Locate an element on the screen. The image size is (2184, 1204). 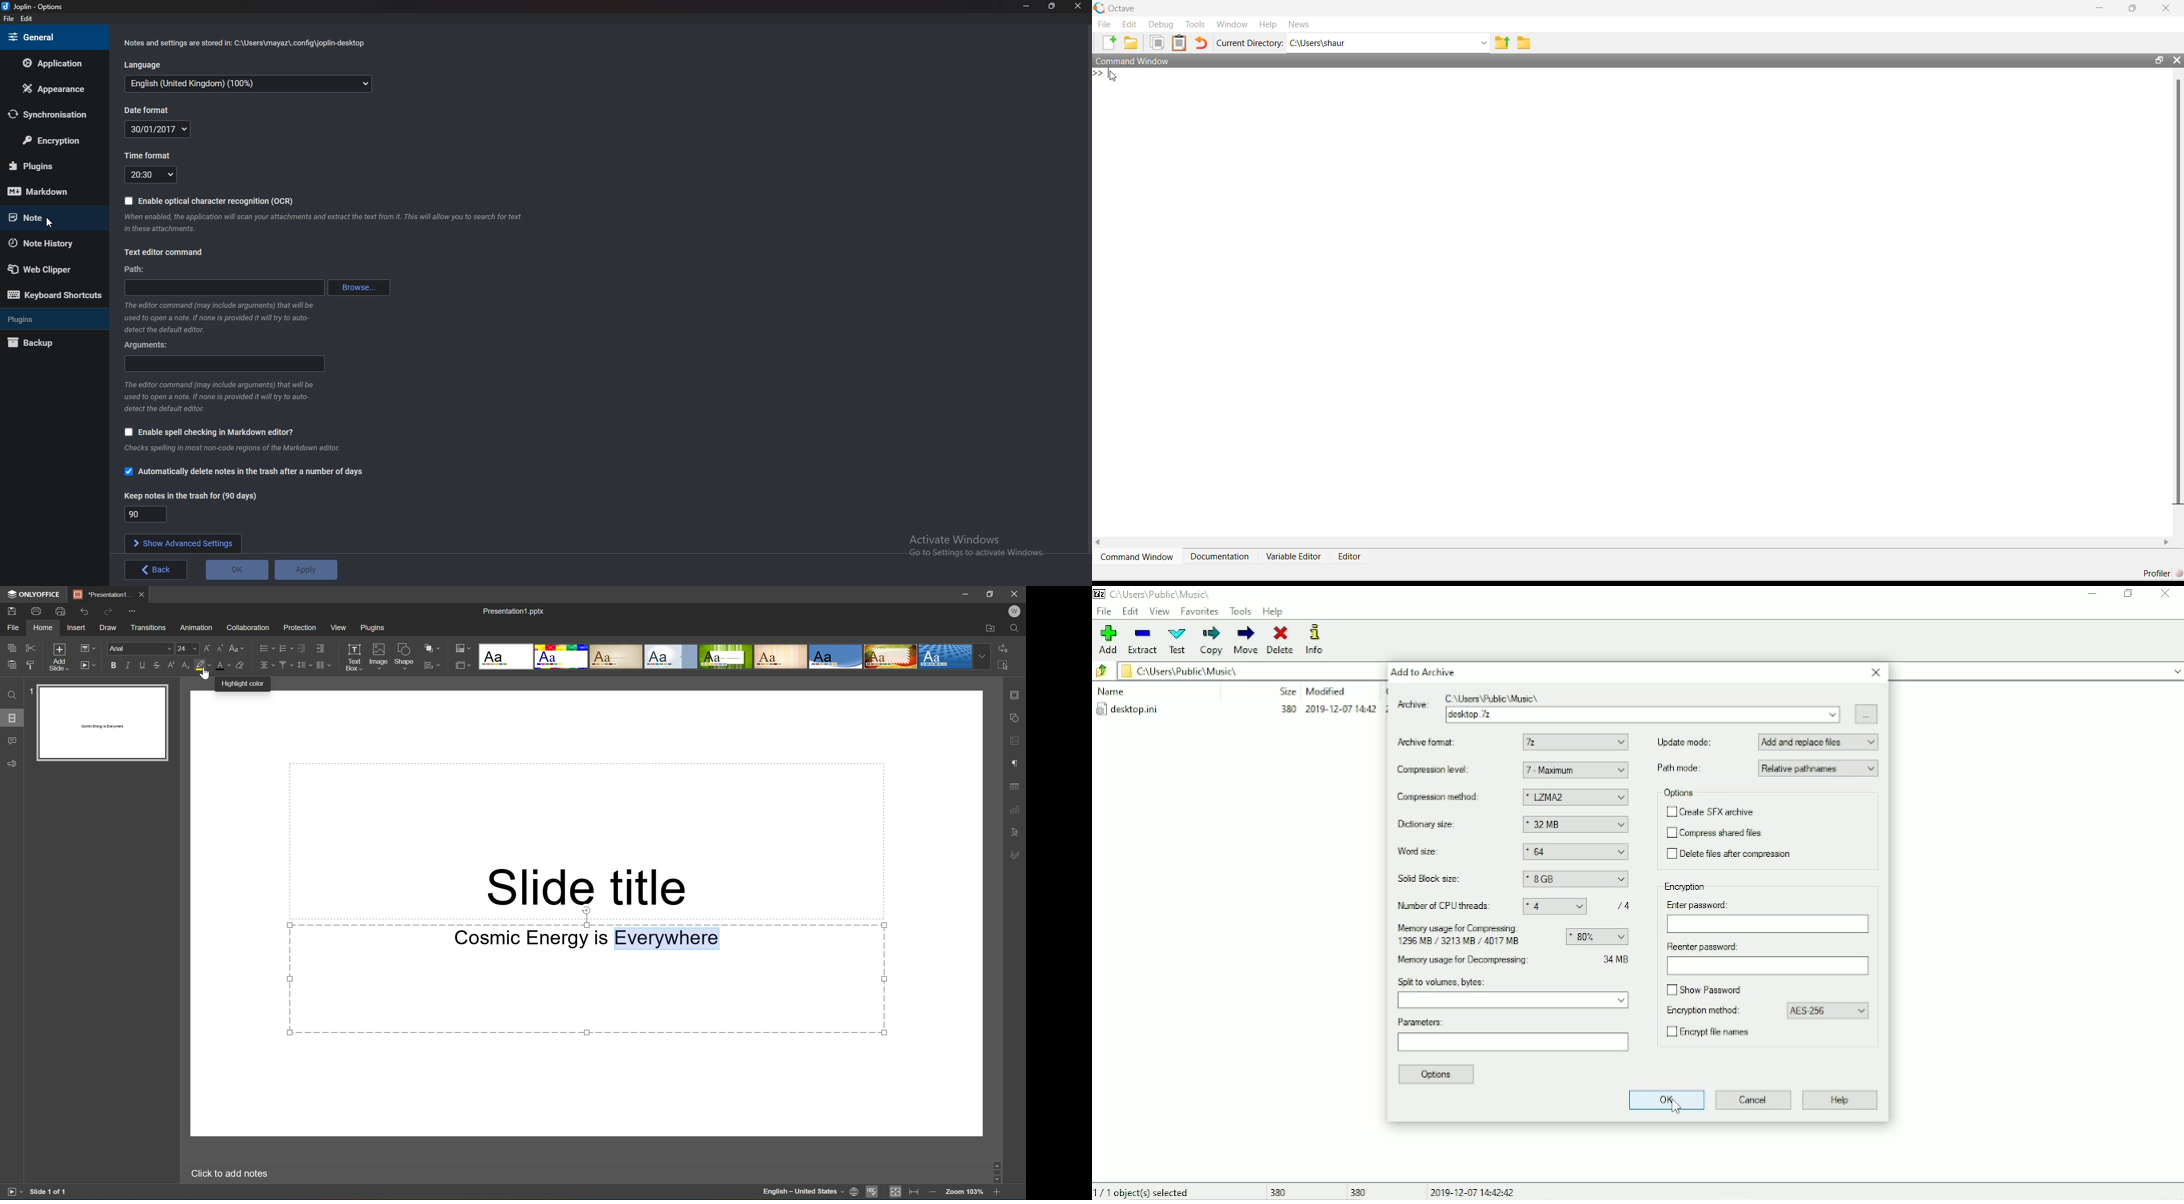
o K is located at coordinates (238, 570).